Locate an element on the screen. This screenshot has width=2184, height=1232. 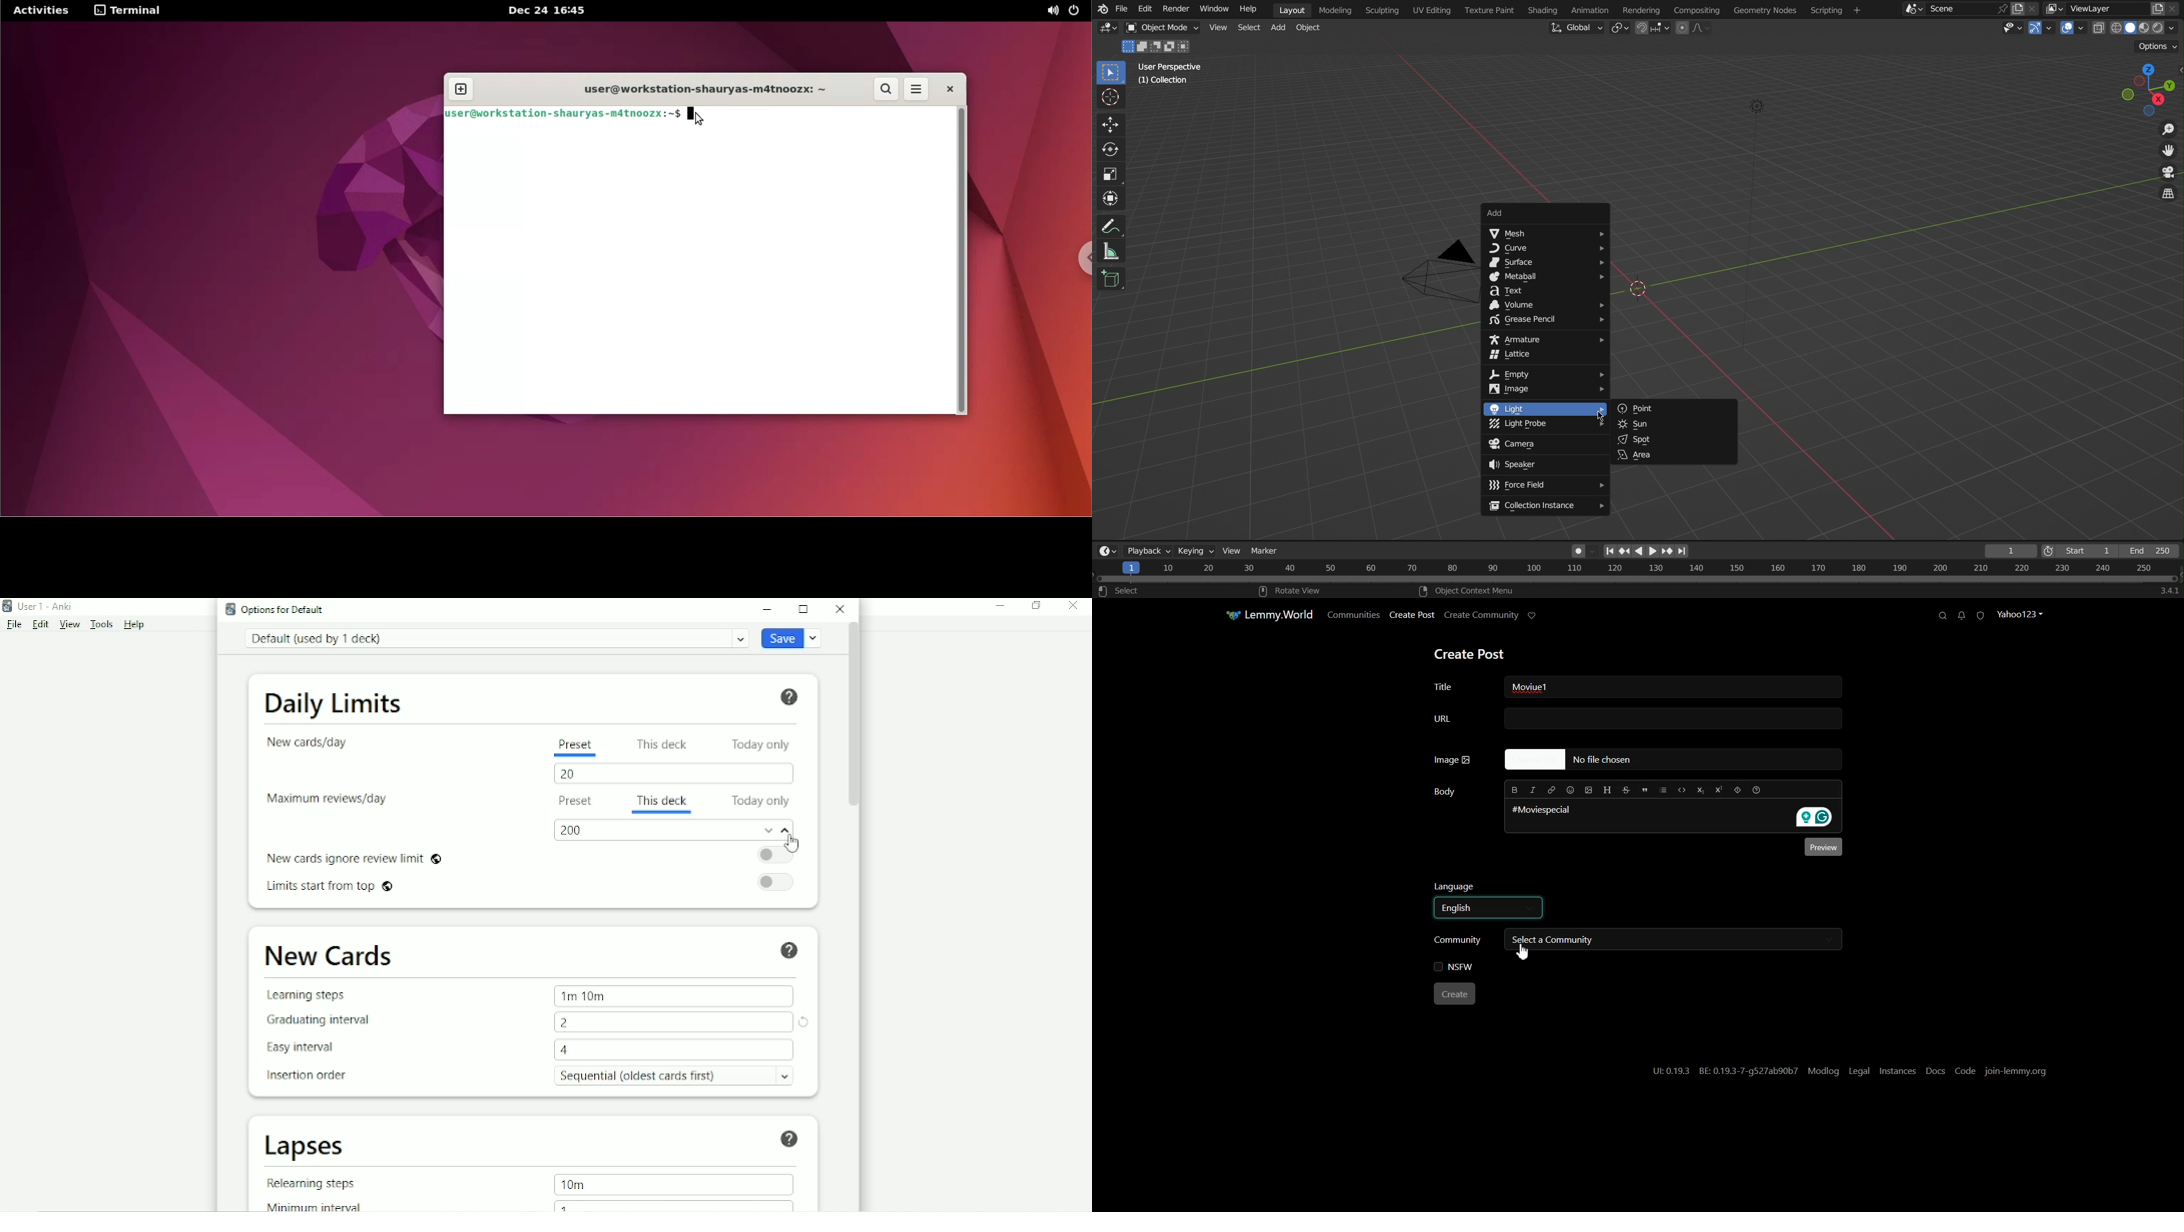
Help is located at coordinates (790, 949).